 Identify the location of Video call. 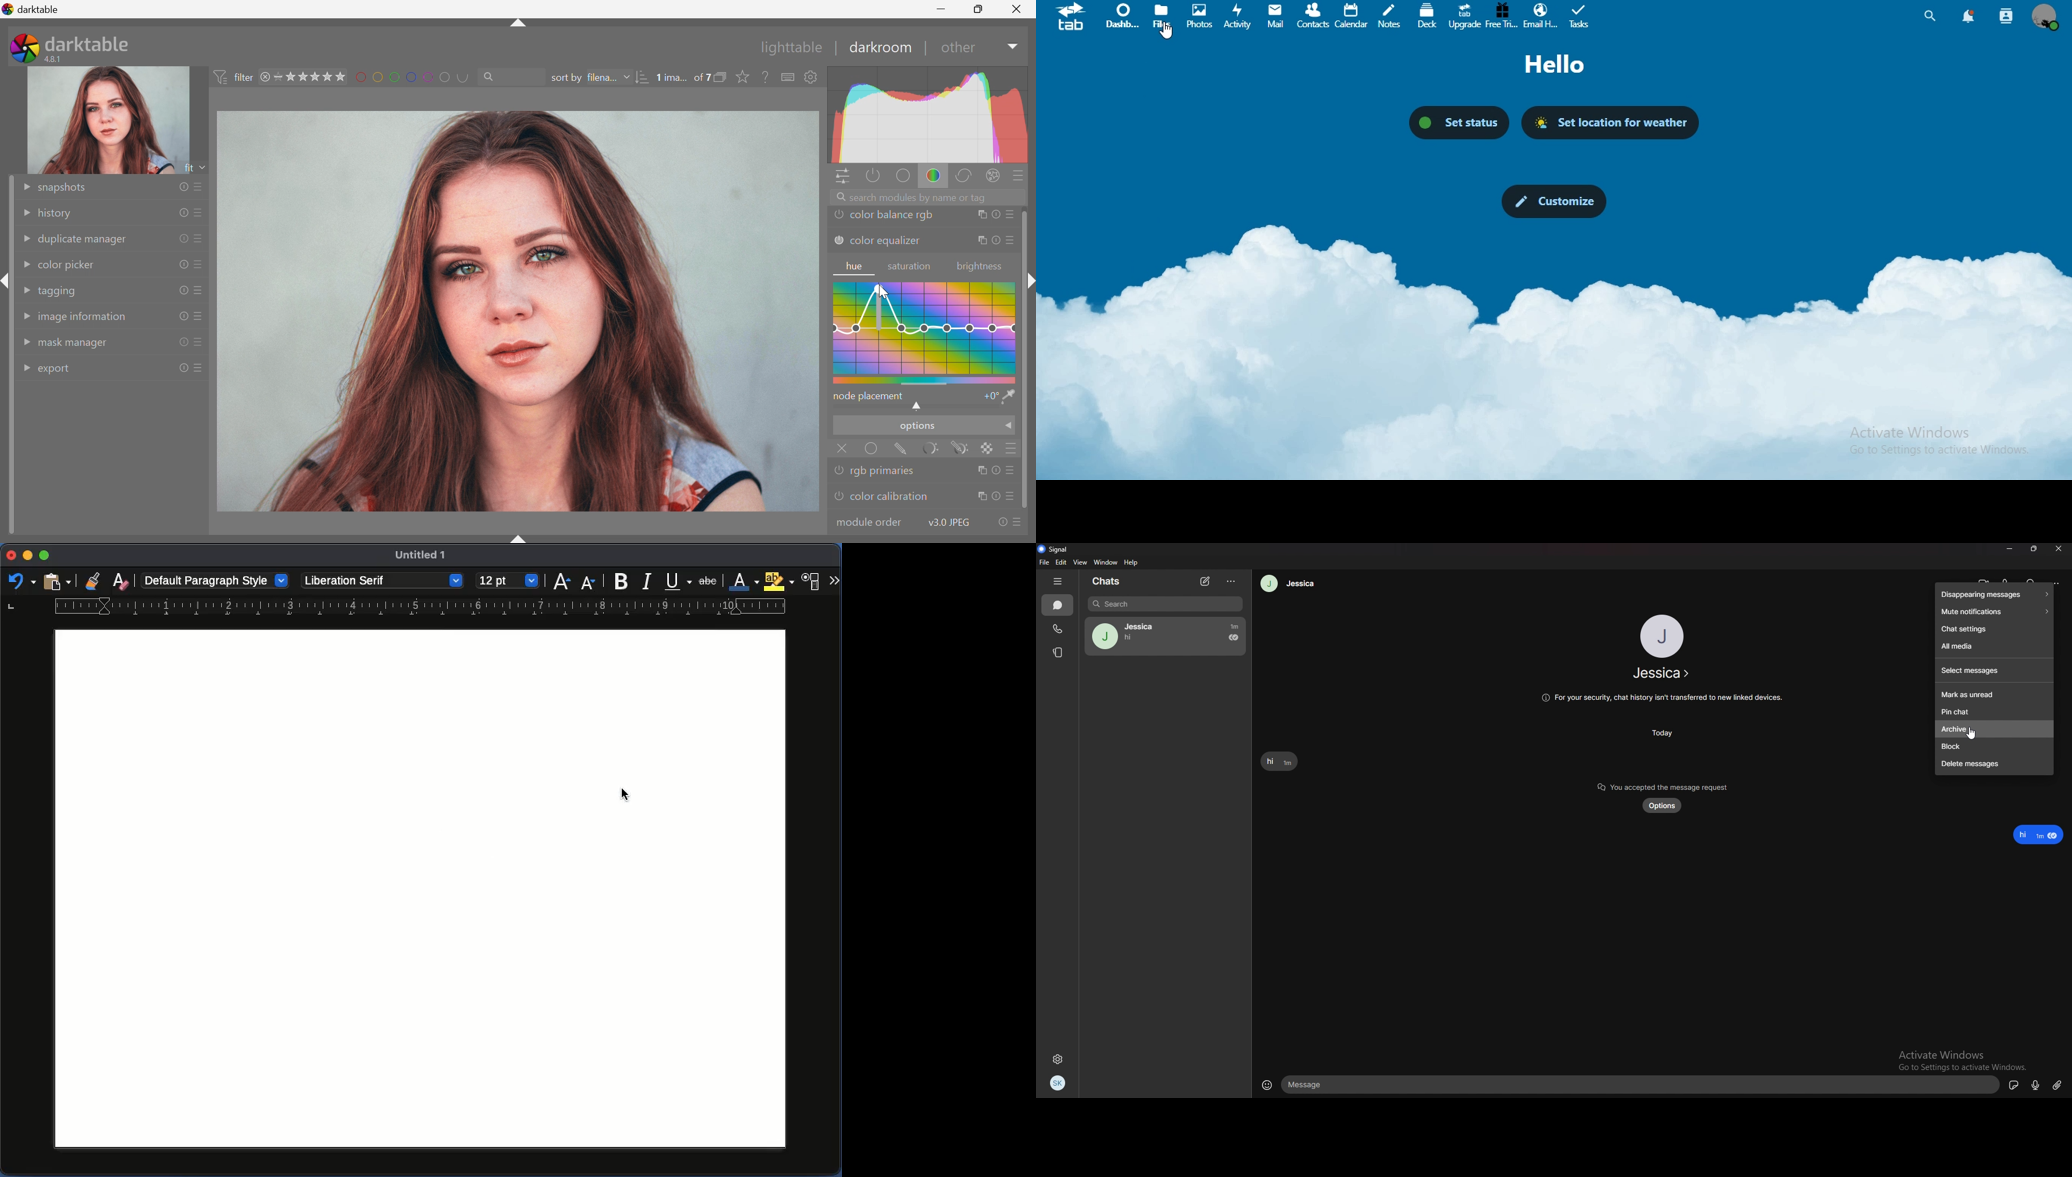
(1985, 579).